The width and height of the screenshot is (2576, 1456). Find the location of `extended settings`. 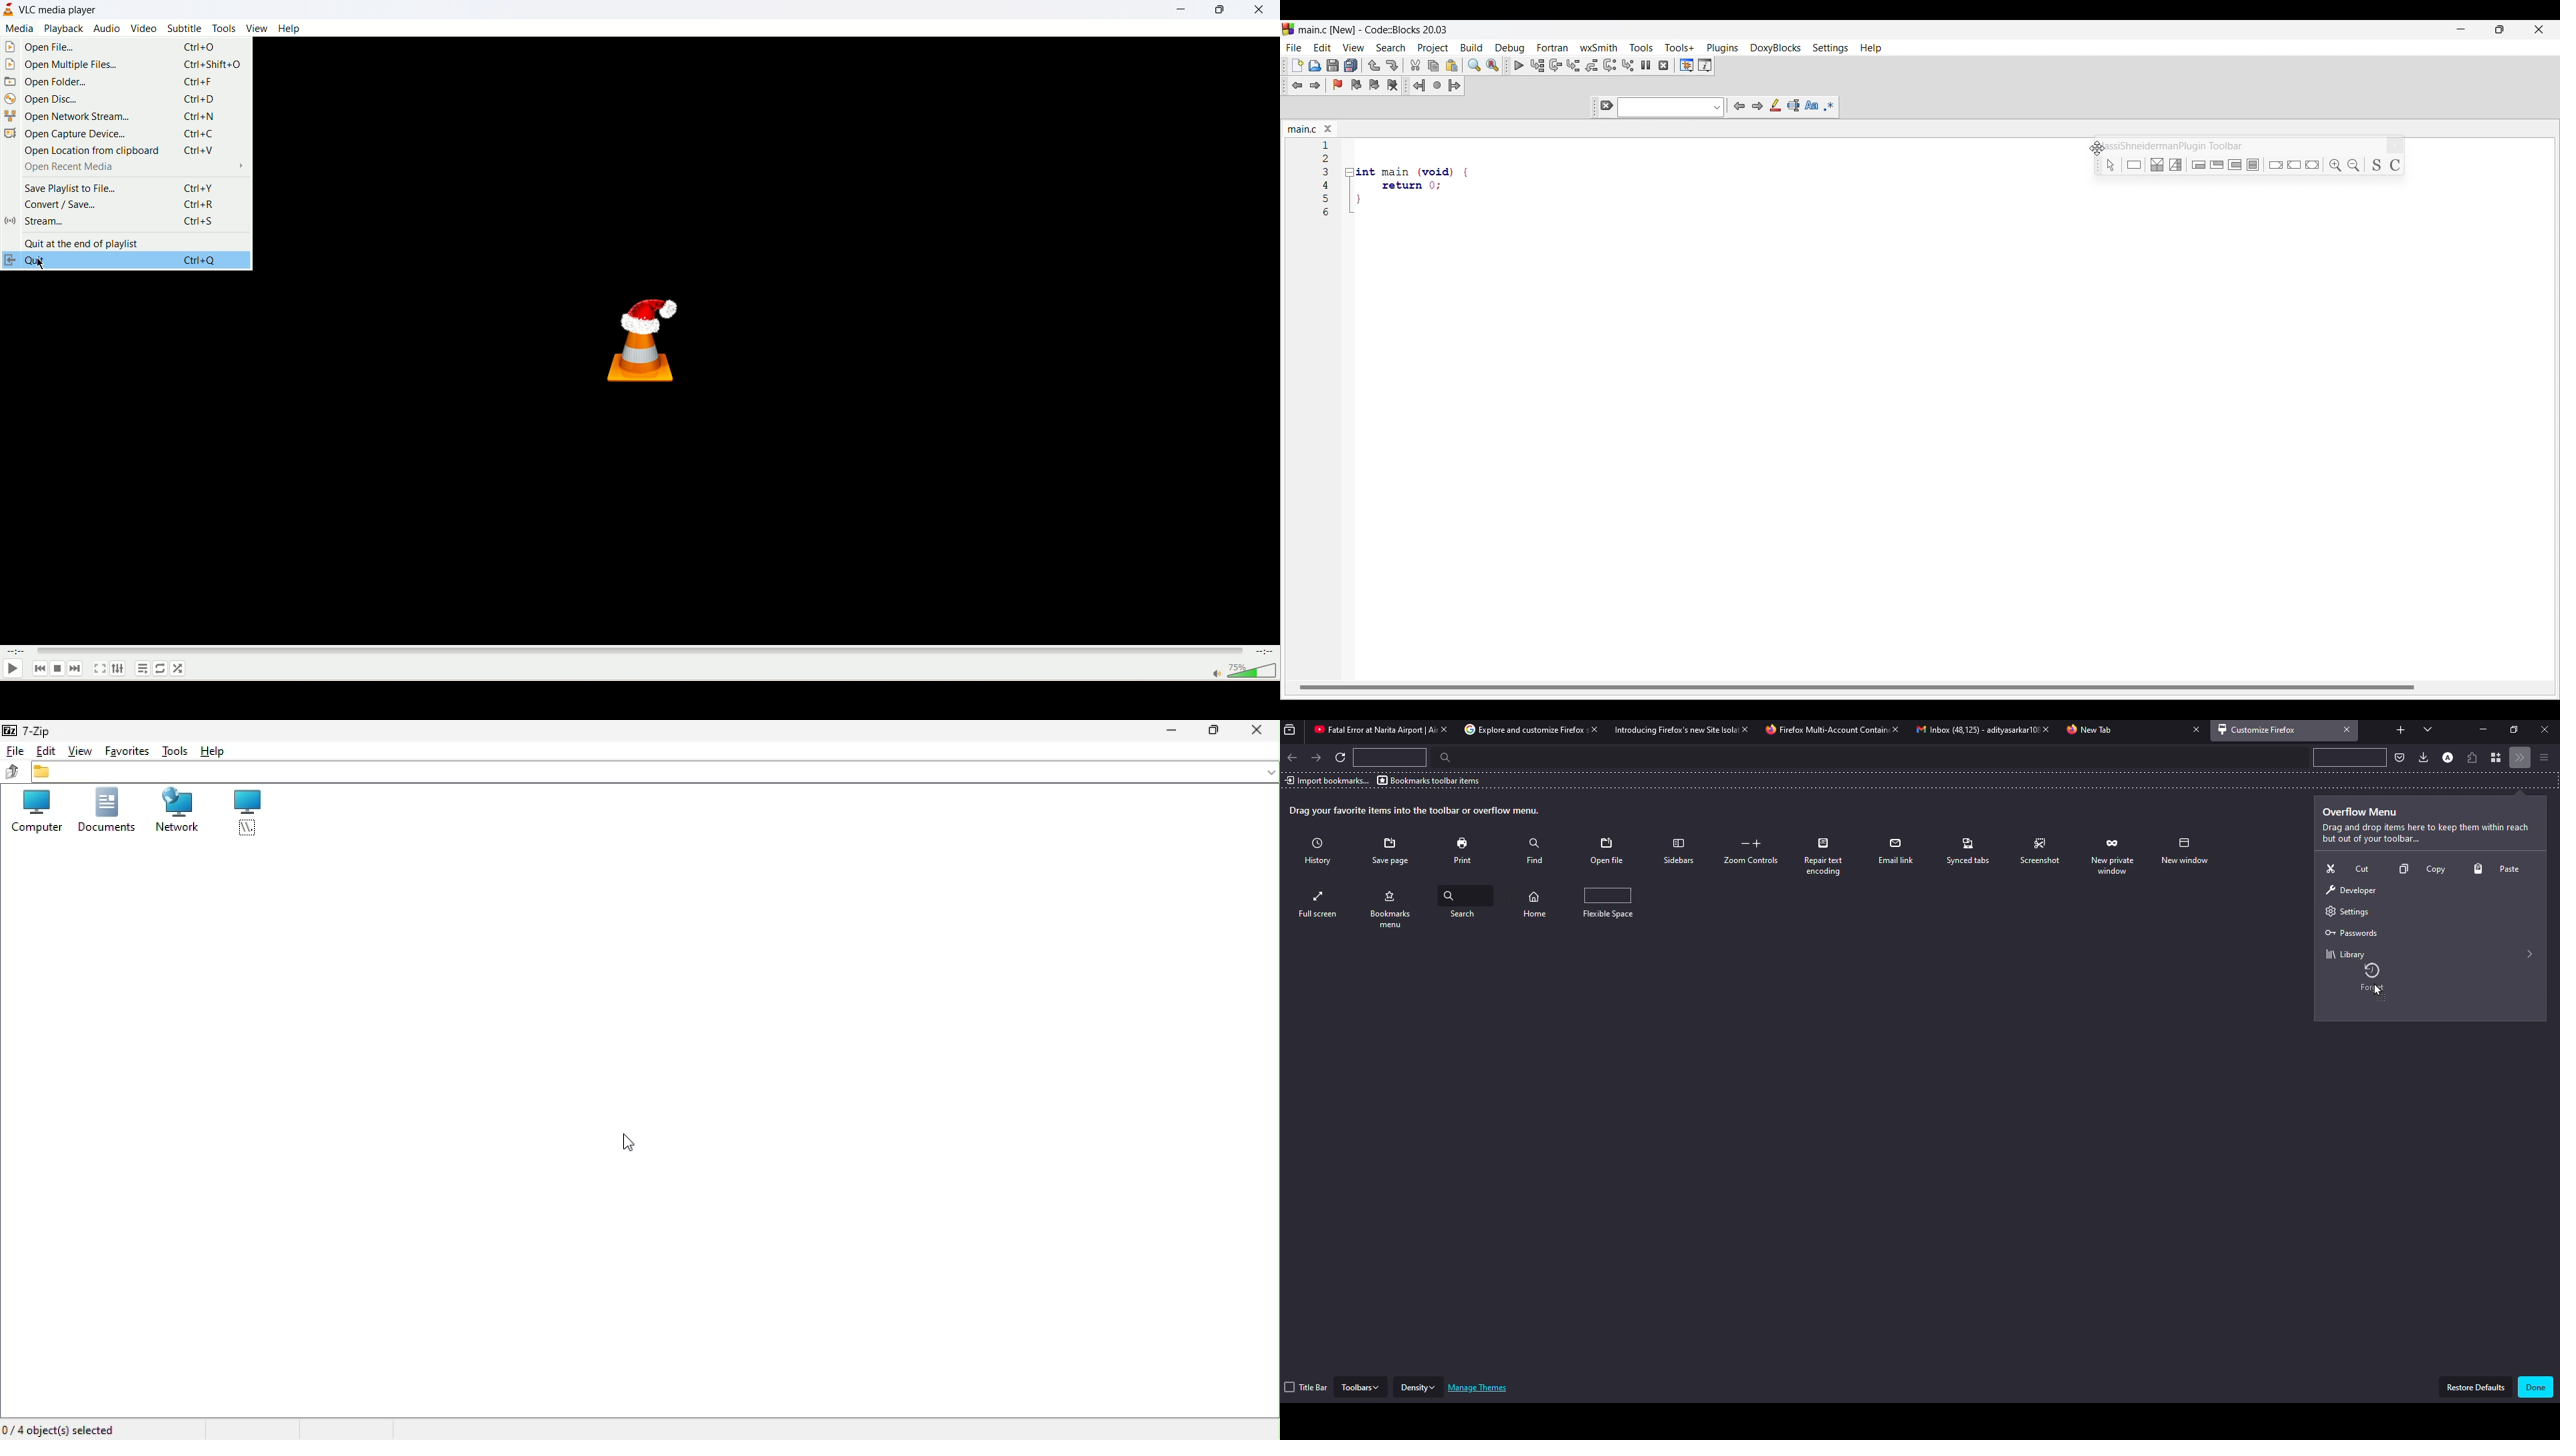

extended settings is located at coordinates (118, 669).